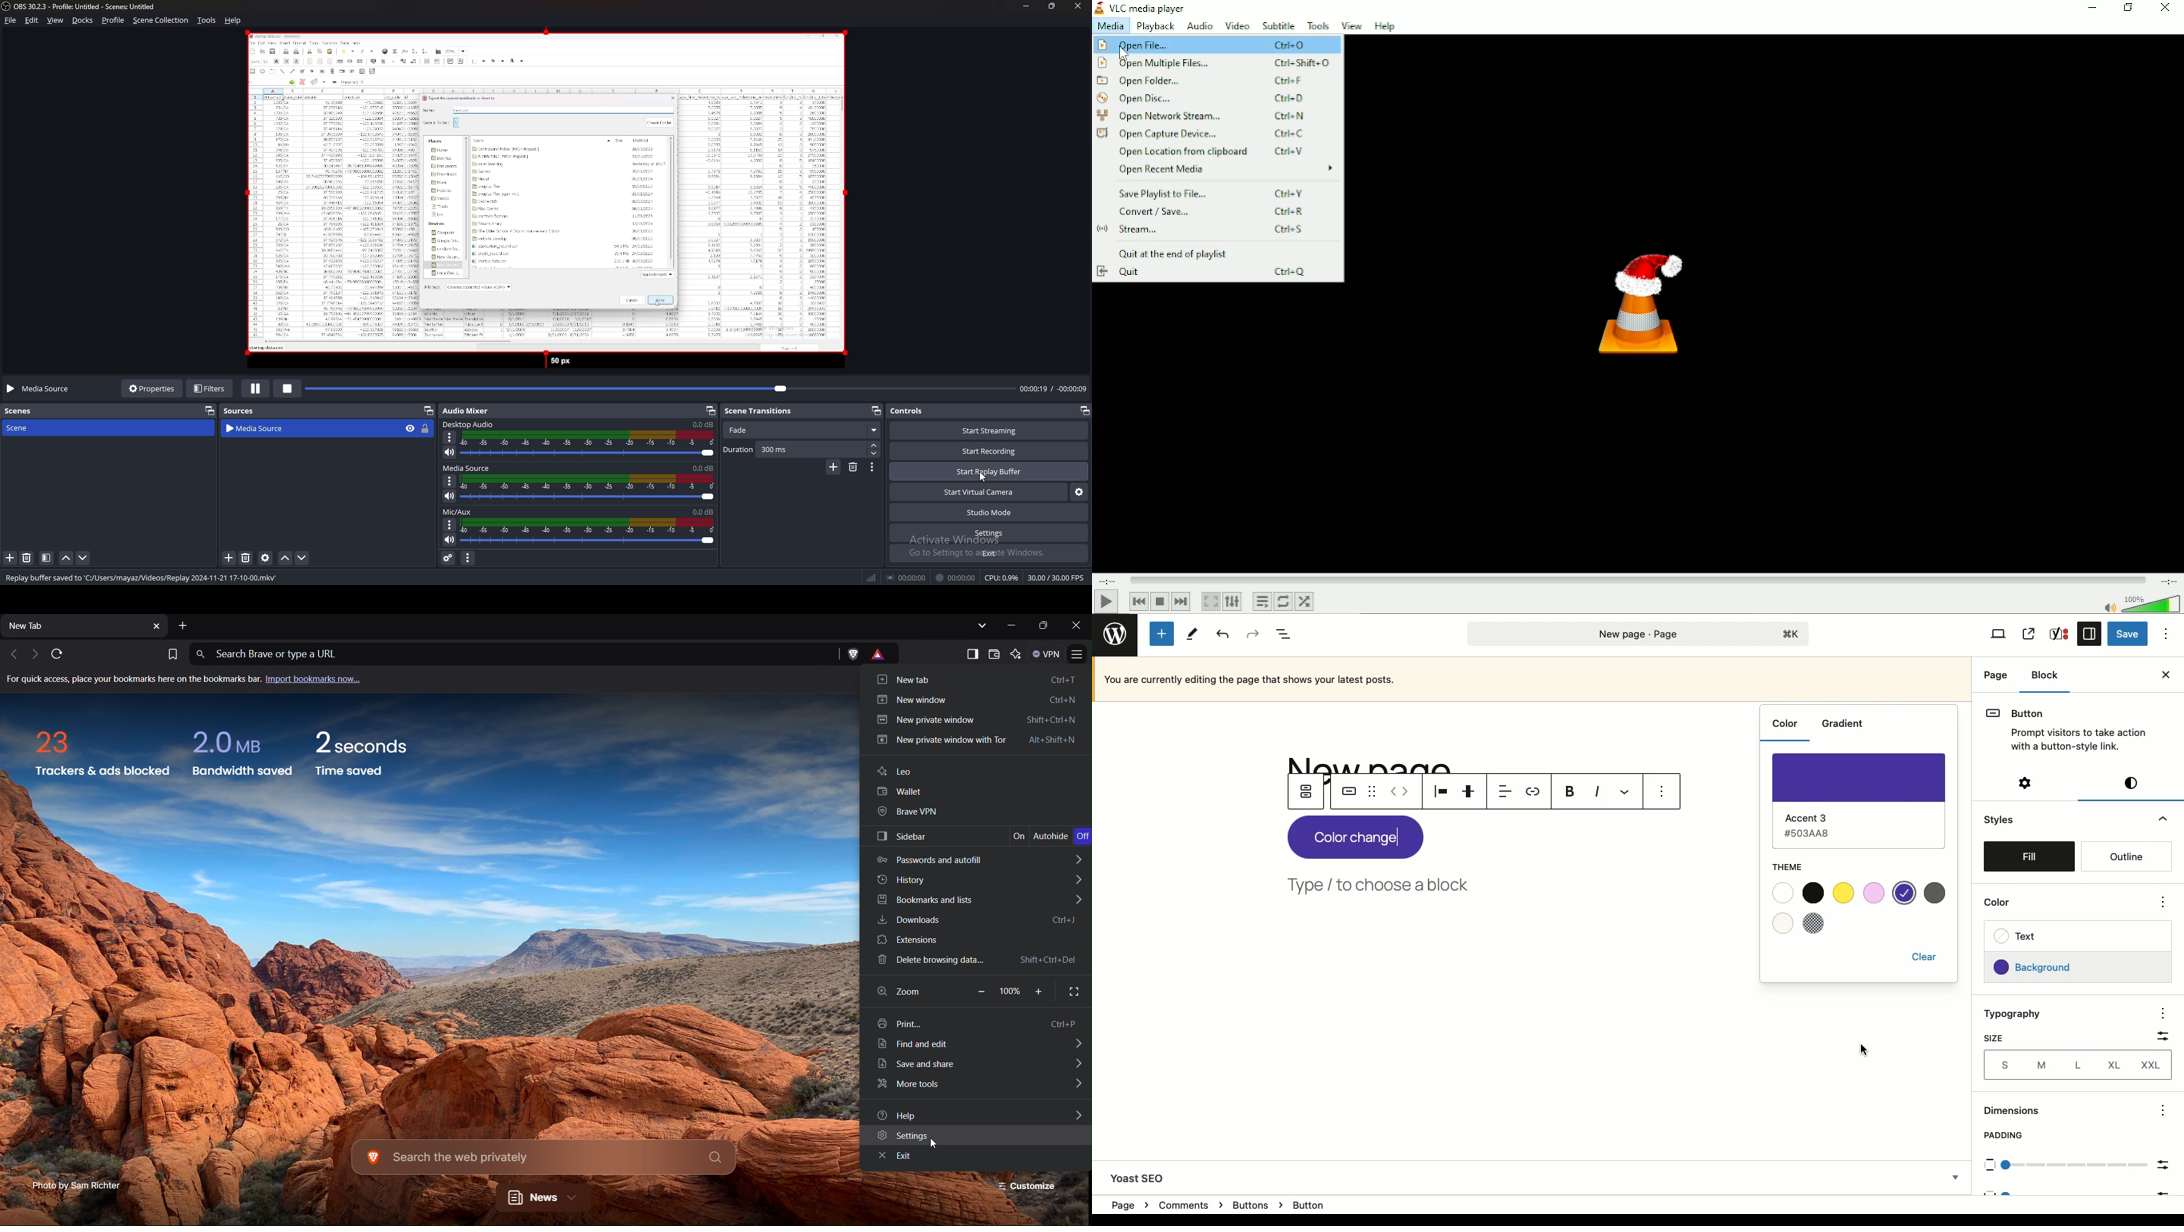 Image resolution: width=2184 pixels, height=1232 pixels. Describe the element at coordinates (2081, 969) in the screenshot. I see `Background` at that location.